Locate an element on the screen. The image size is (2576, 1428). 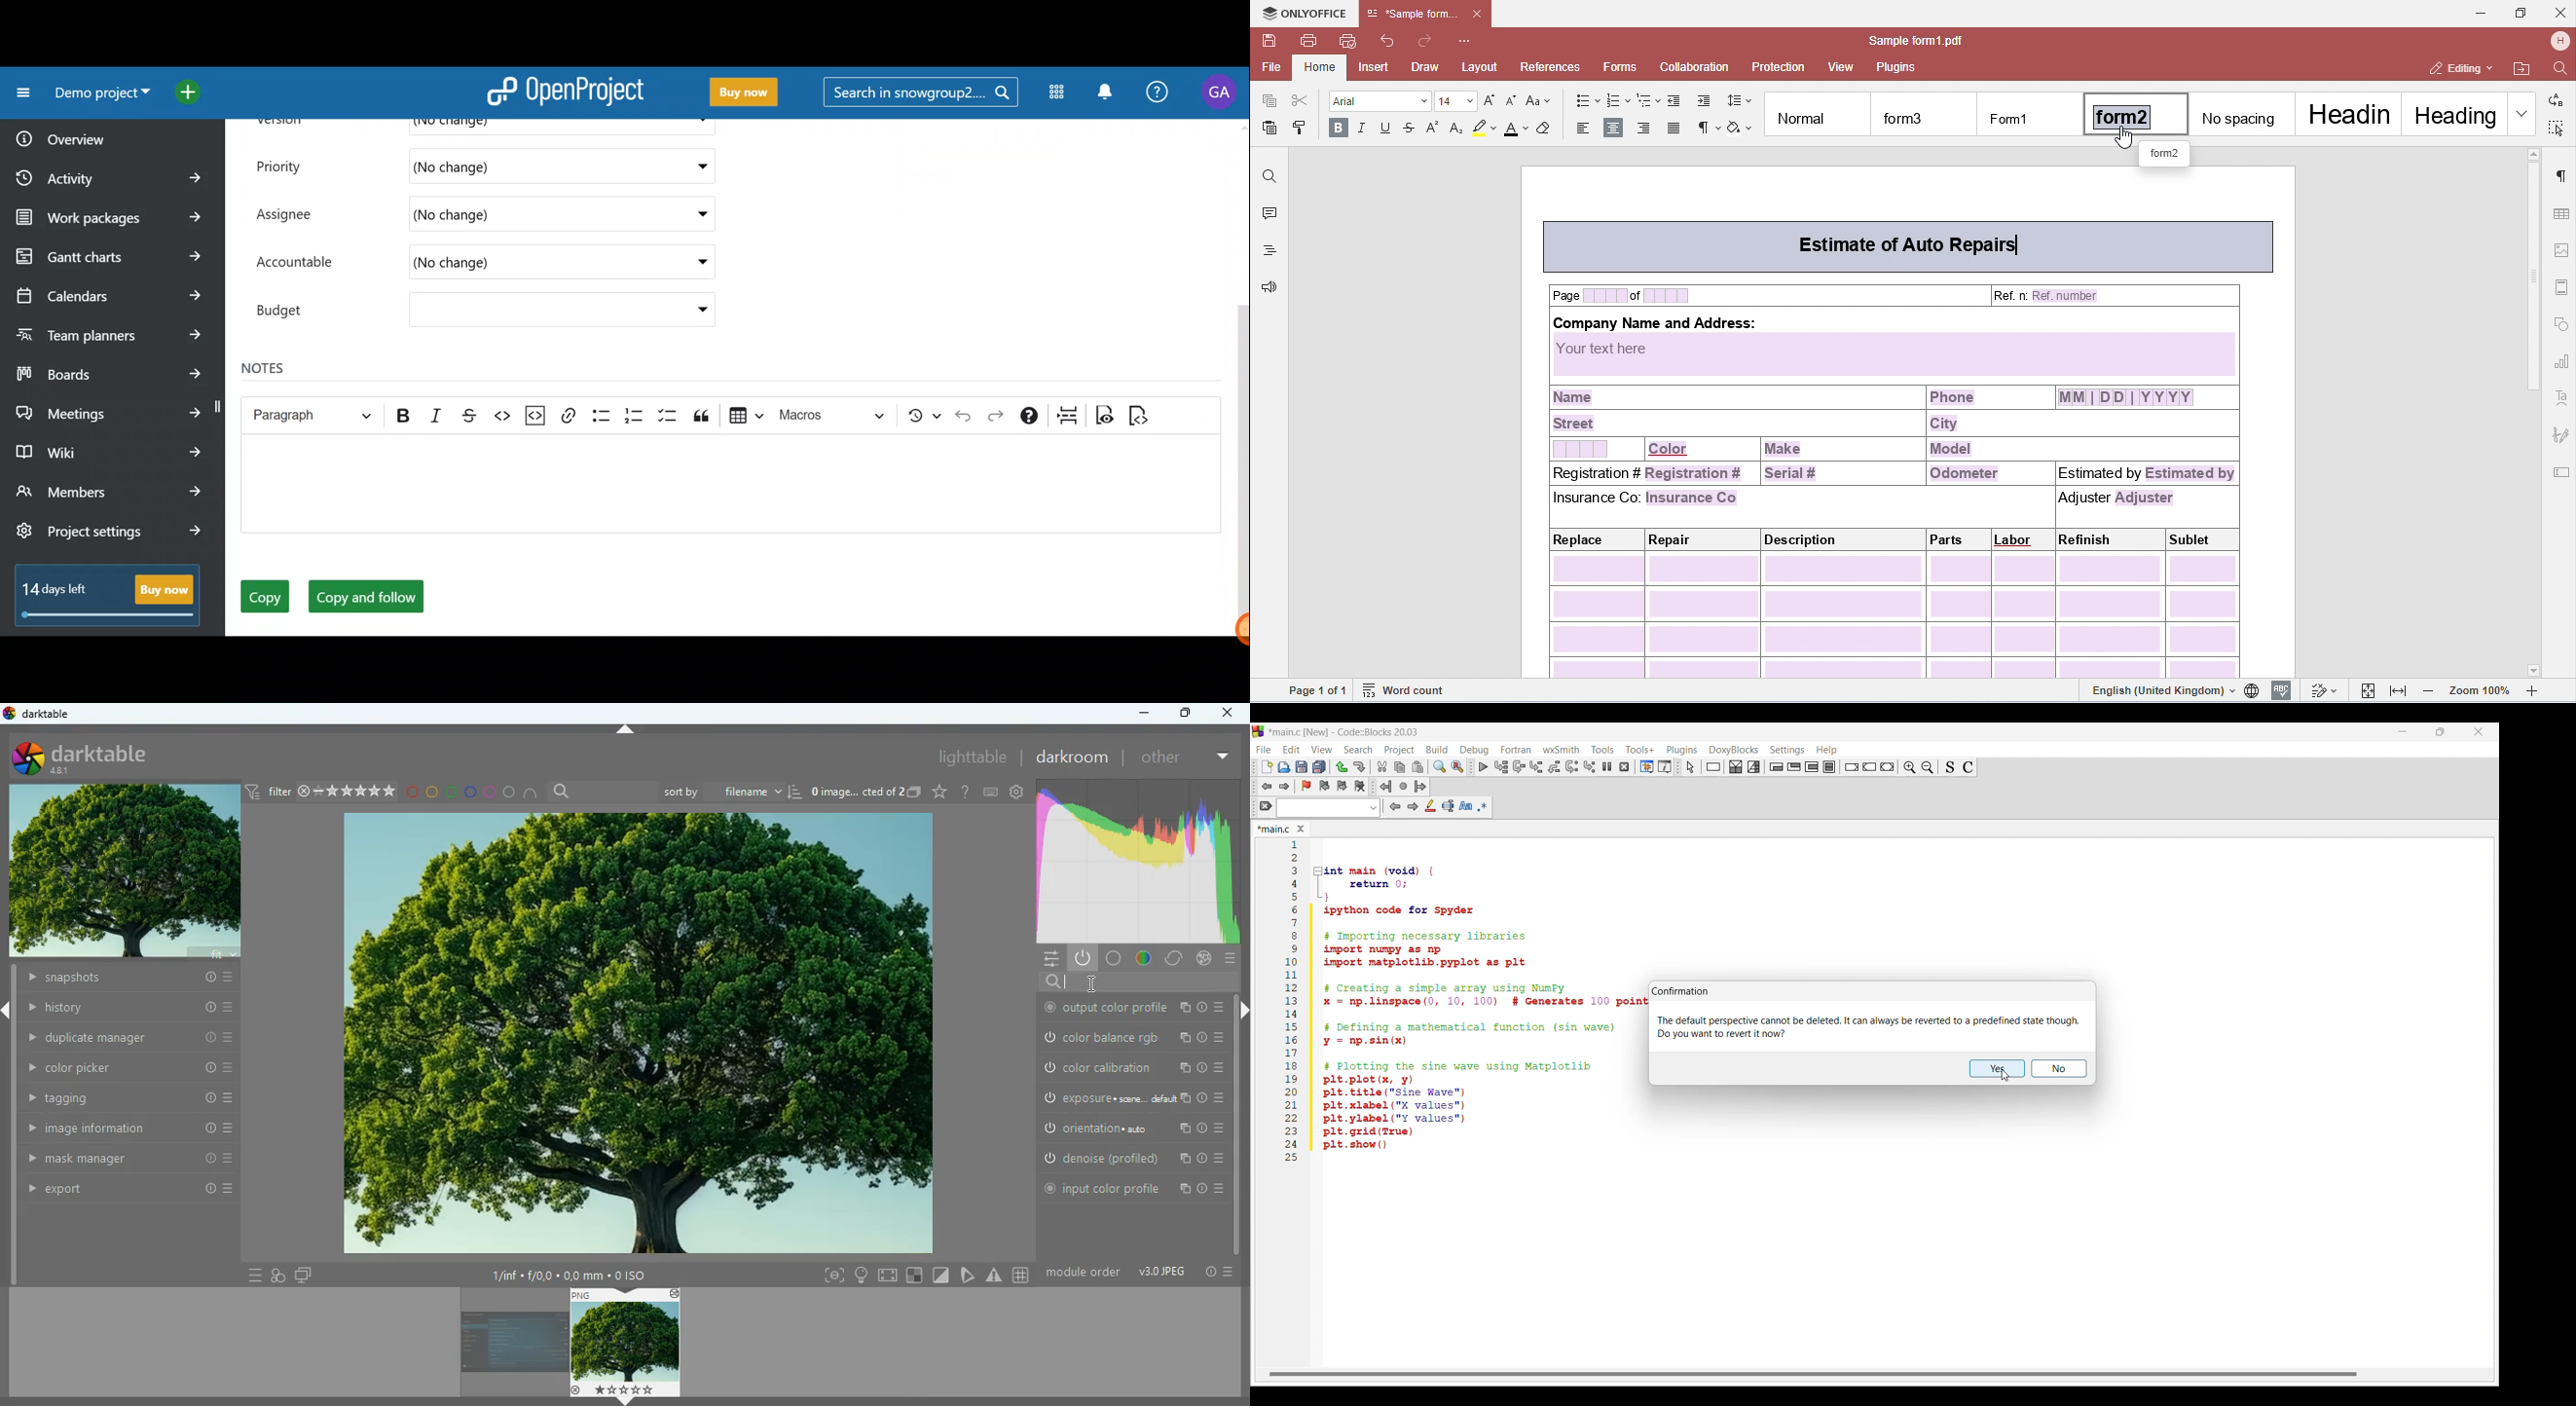
Notification centre is located at coordinates (1104, 93).